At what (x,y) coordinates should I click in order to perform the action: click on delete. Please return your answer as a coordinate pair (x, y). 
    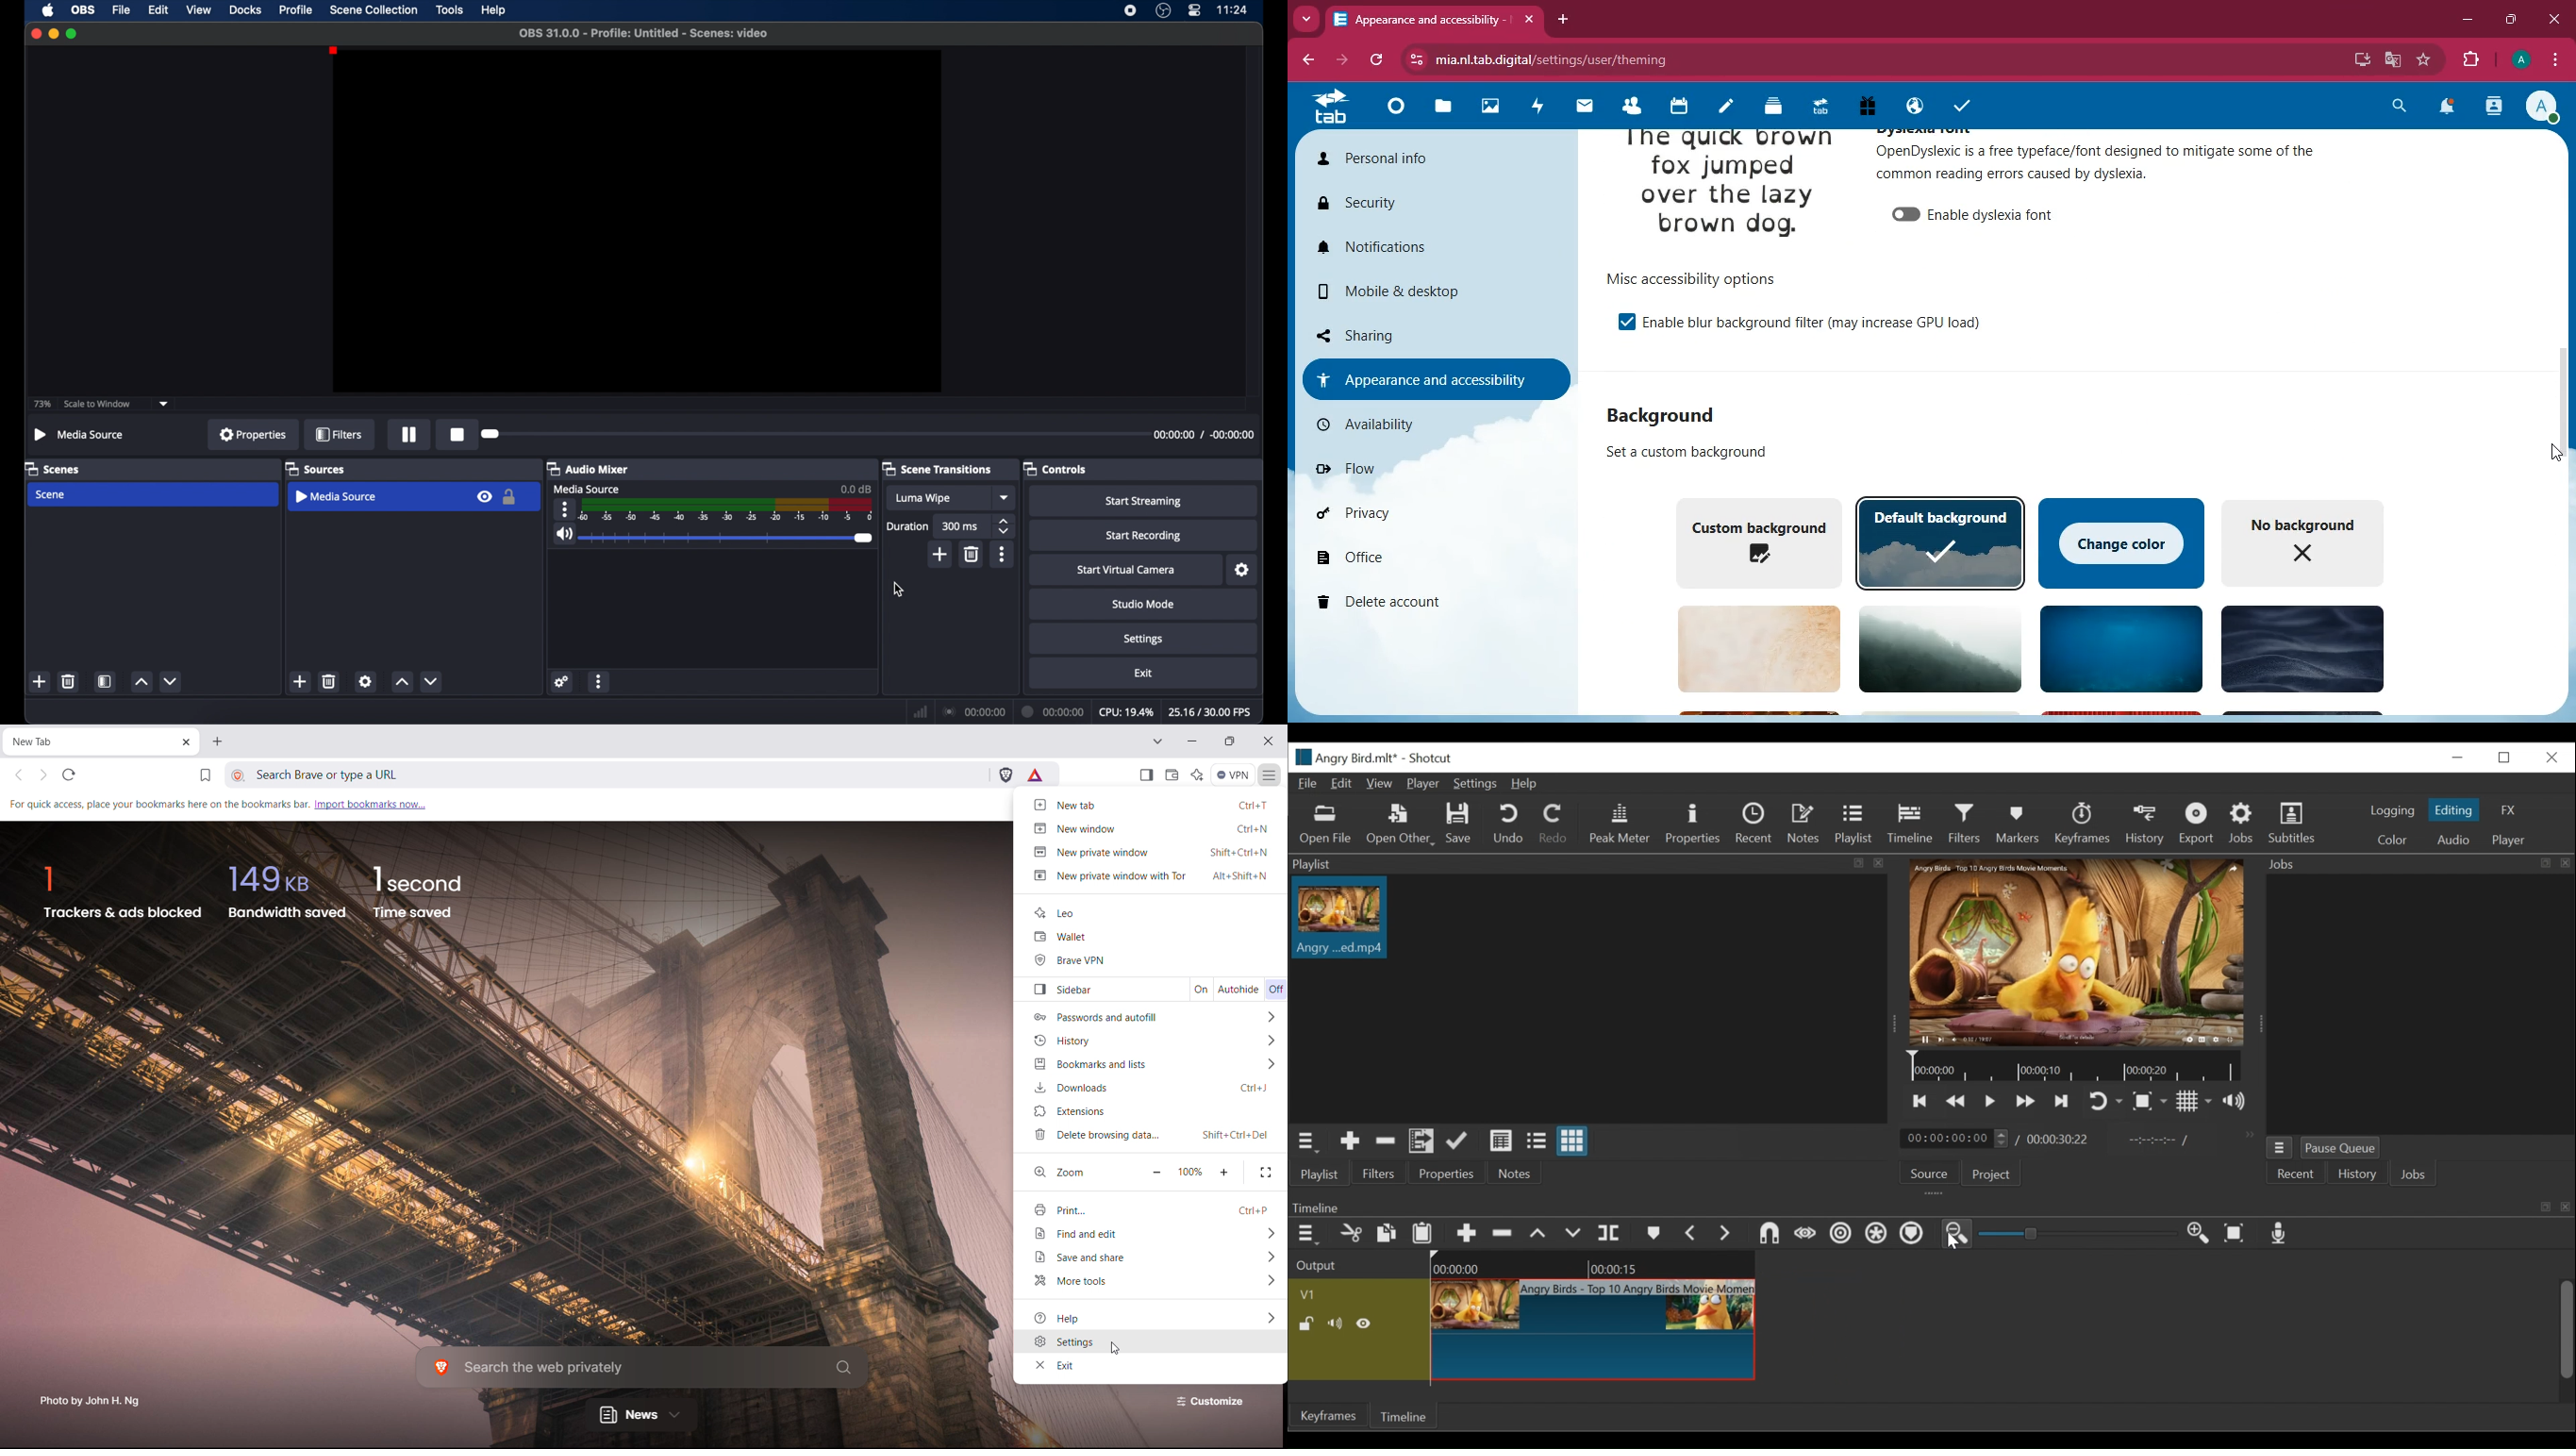
    Looking at the image, I should click on (973, 555).